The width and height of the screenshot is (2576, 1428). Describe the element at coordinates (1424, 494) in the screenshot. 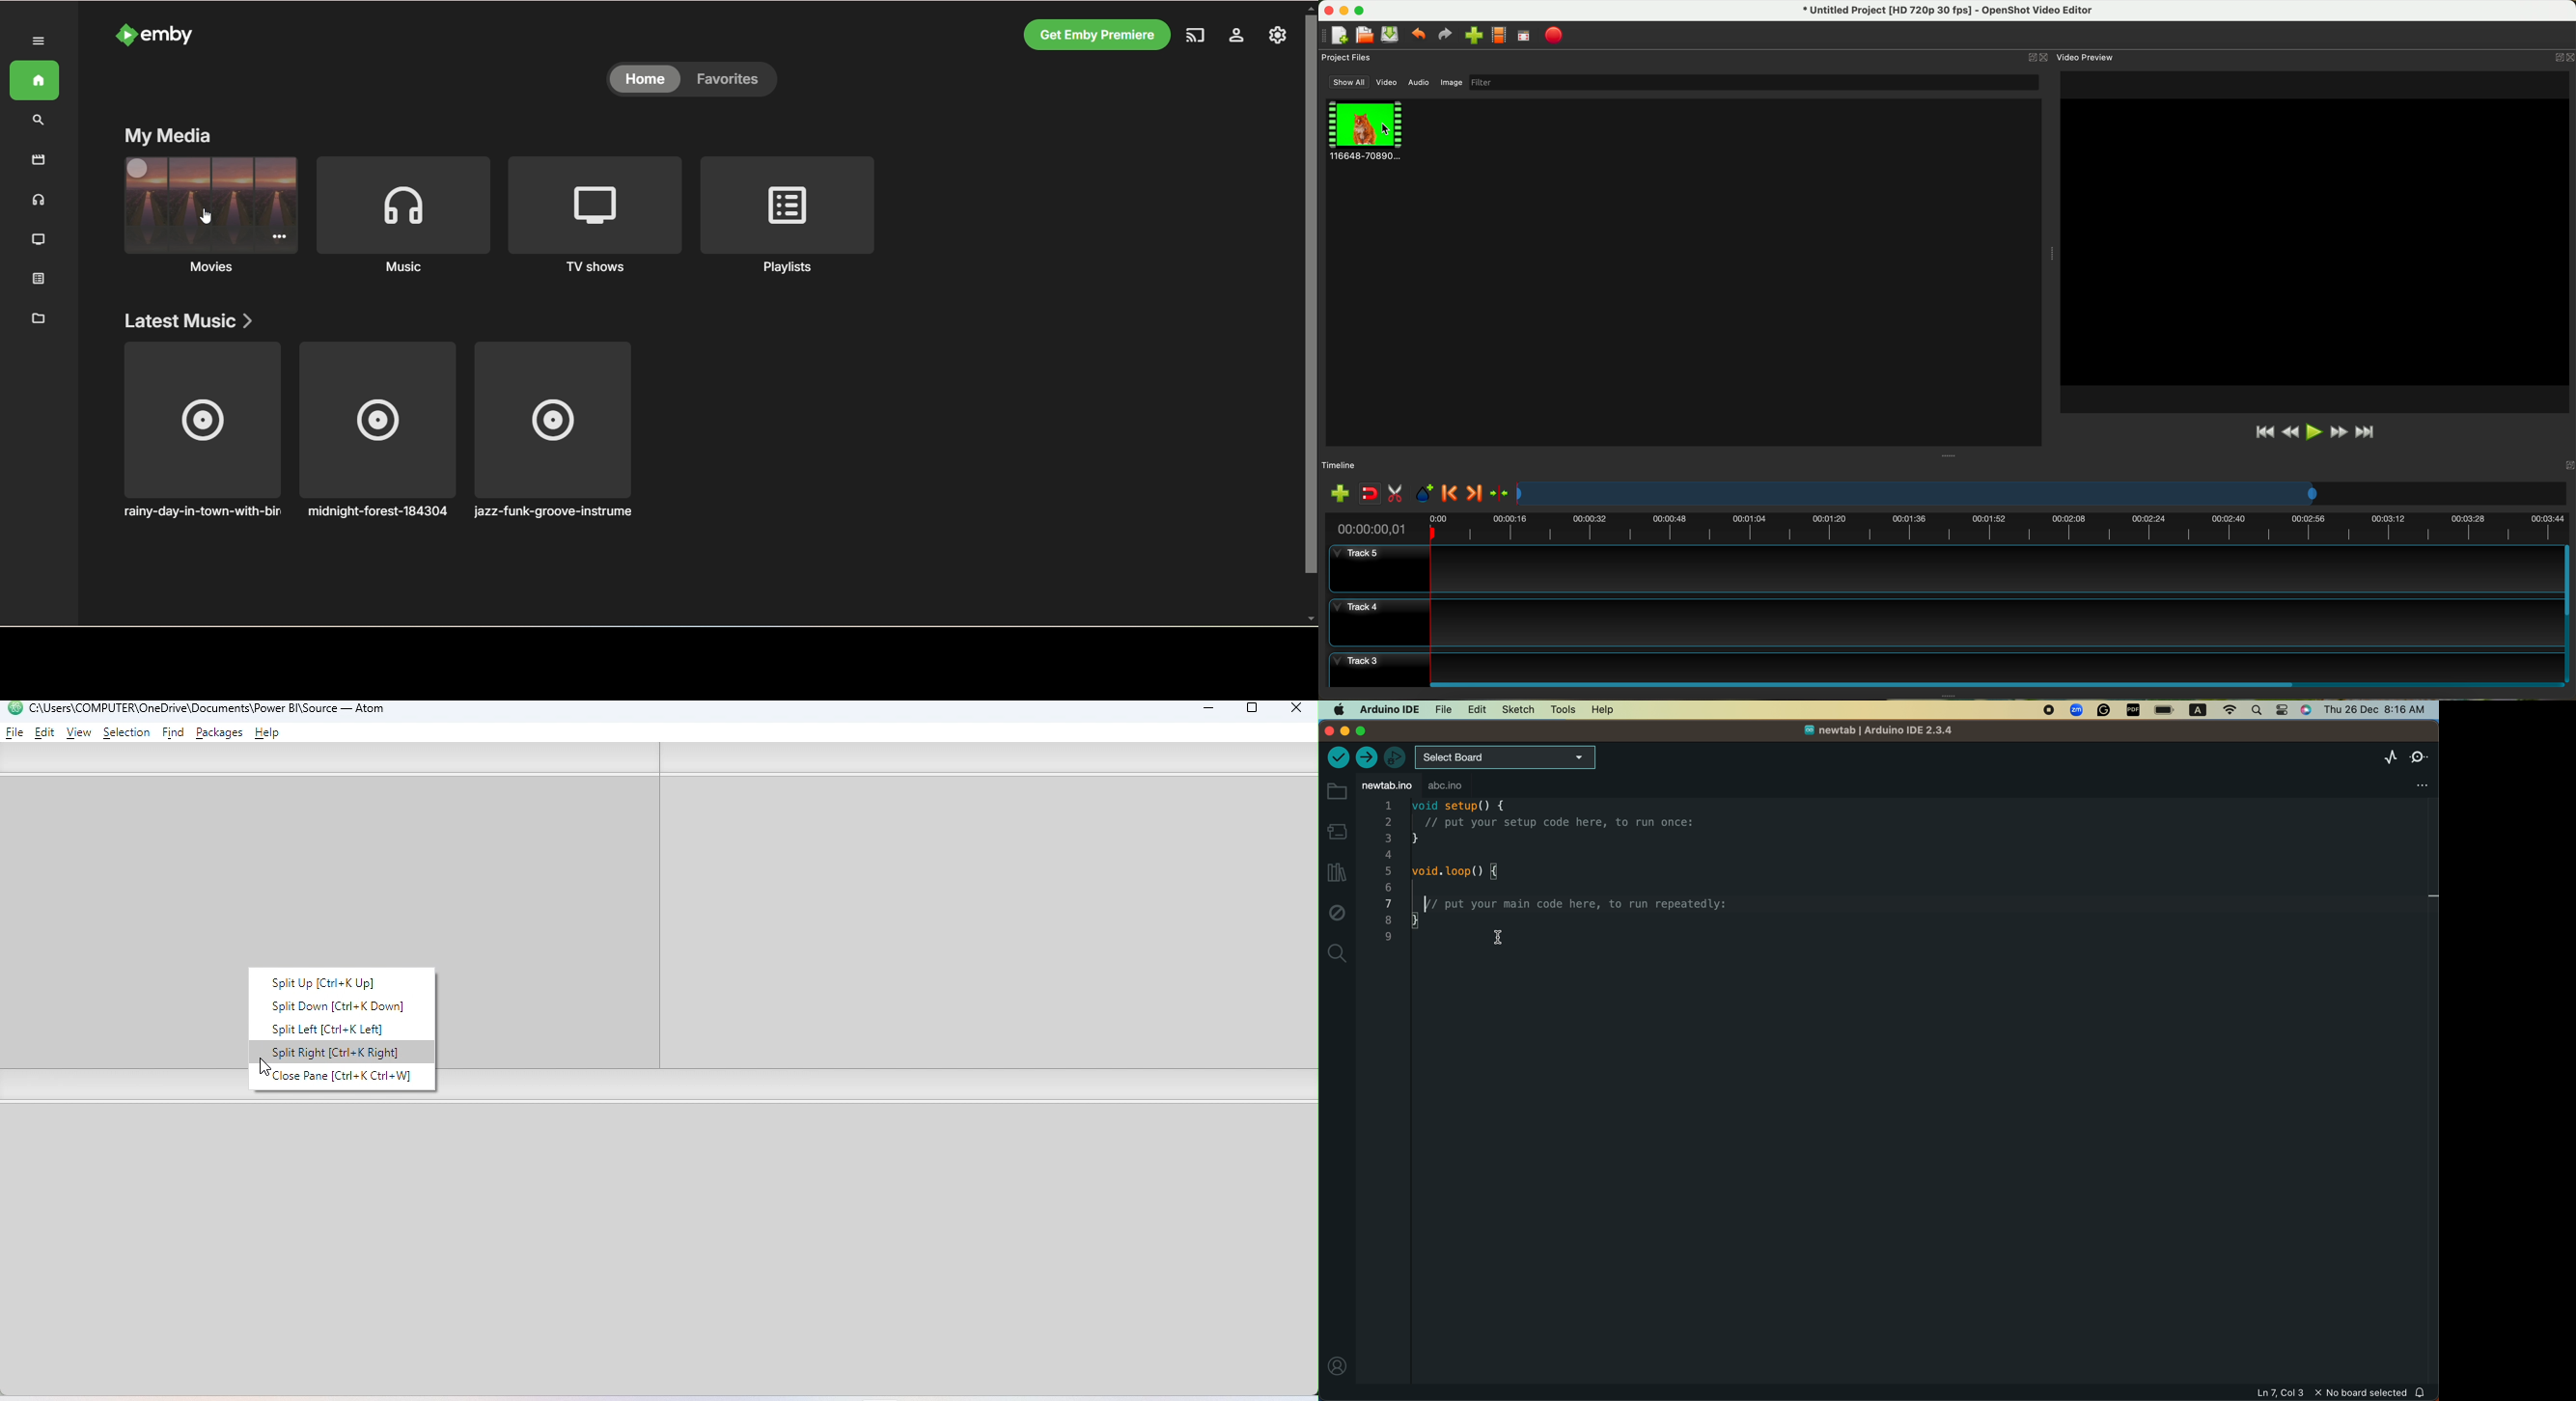

I see `add mark` at that location.